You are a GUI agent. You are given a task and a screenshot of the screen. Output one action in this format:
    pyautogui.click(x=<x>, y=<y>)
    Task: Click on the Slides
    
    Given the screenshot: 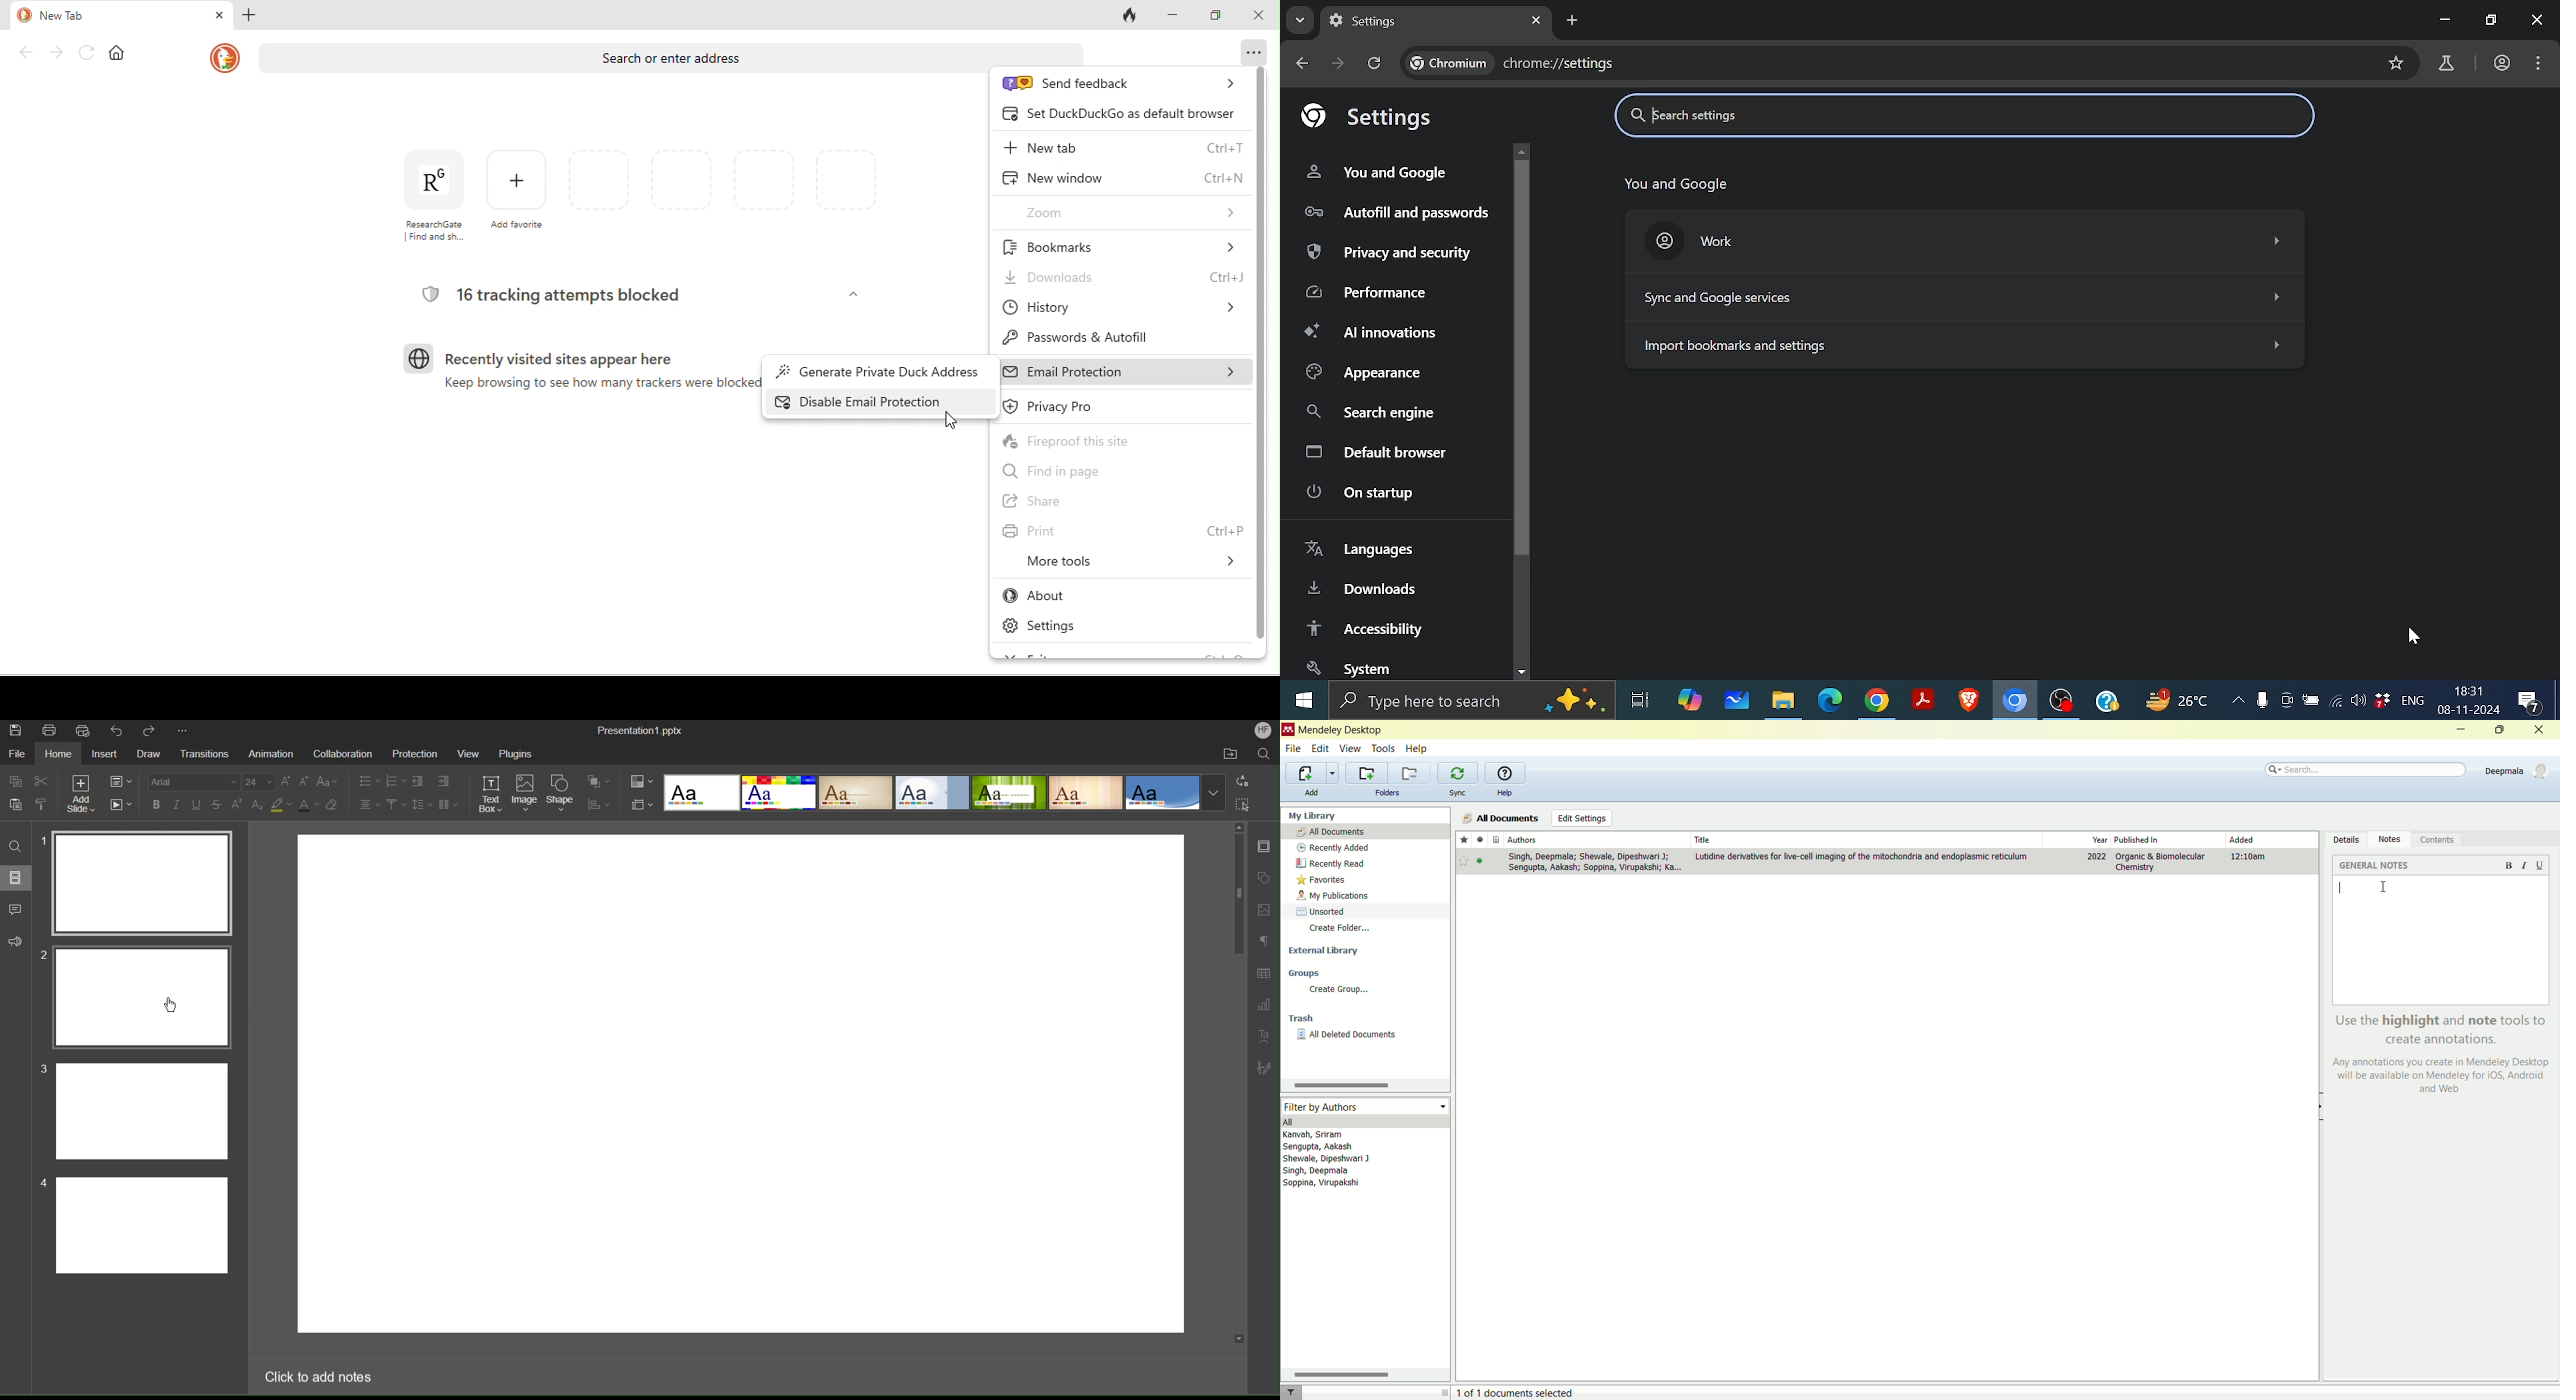 What is the action you would take?
    pyautogui.click(x=17, y=877)
    